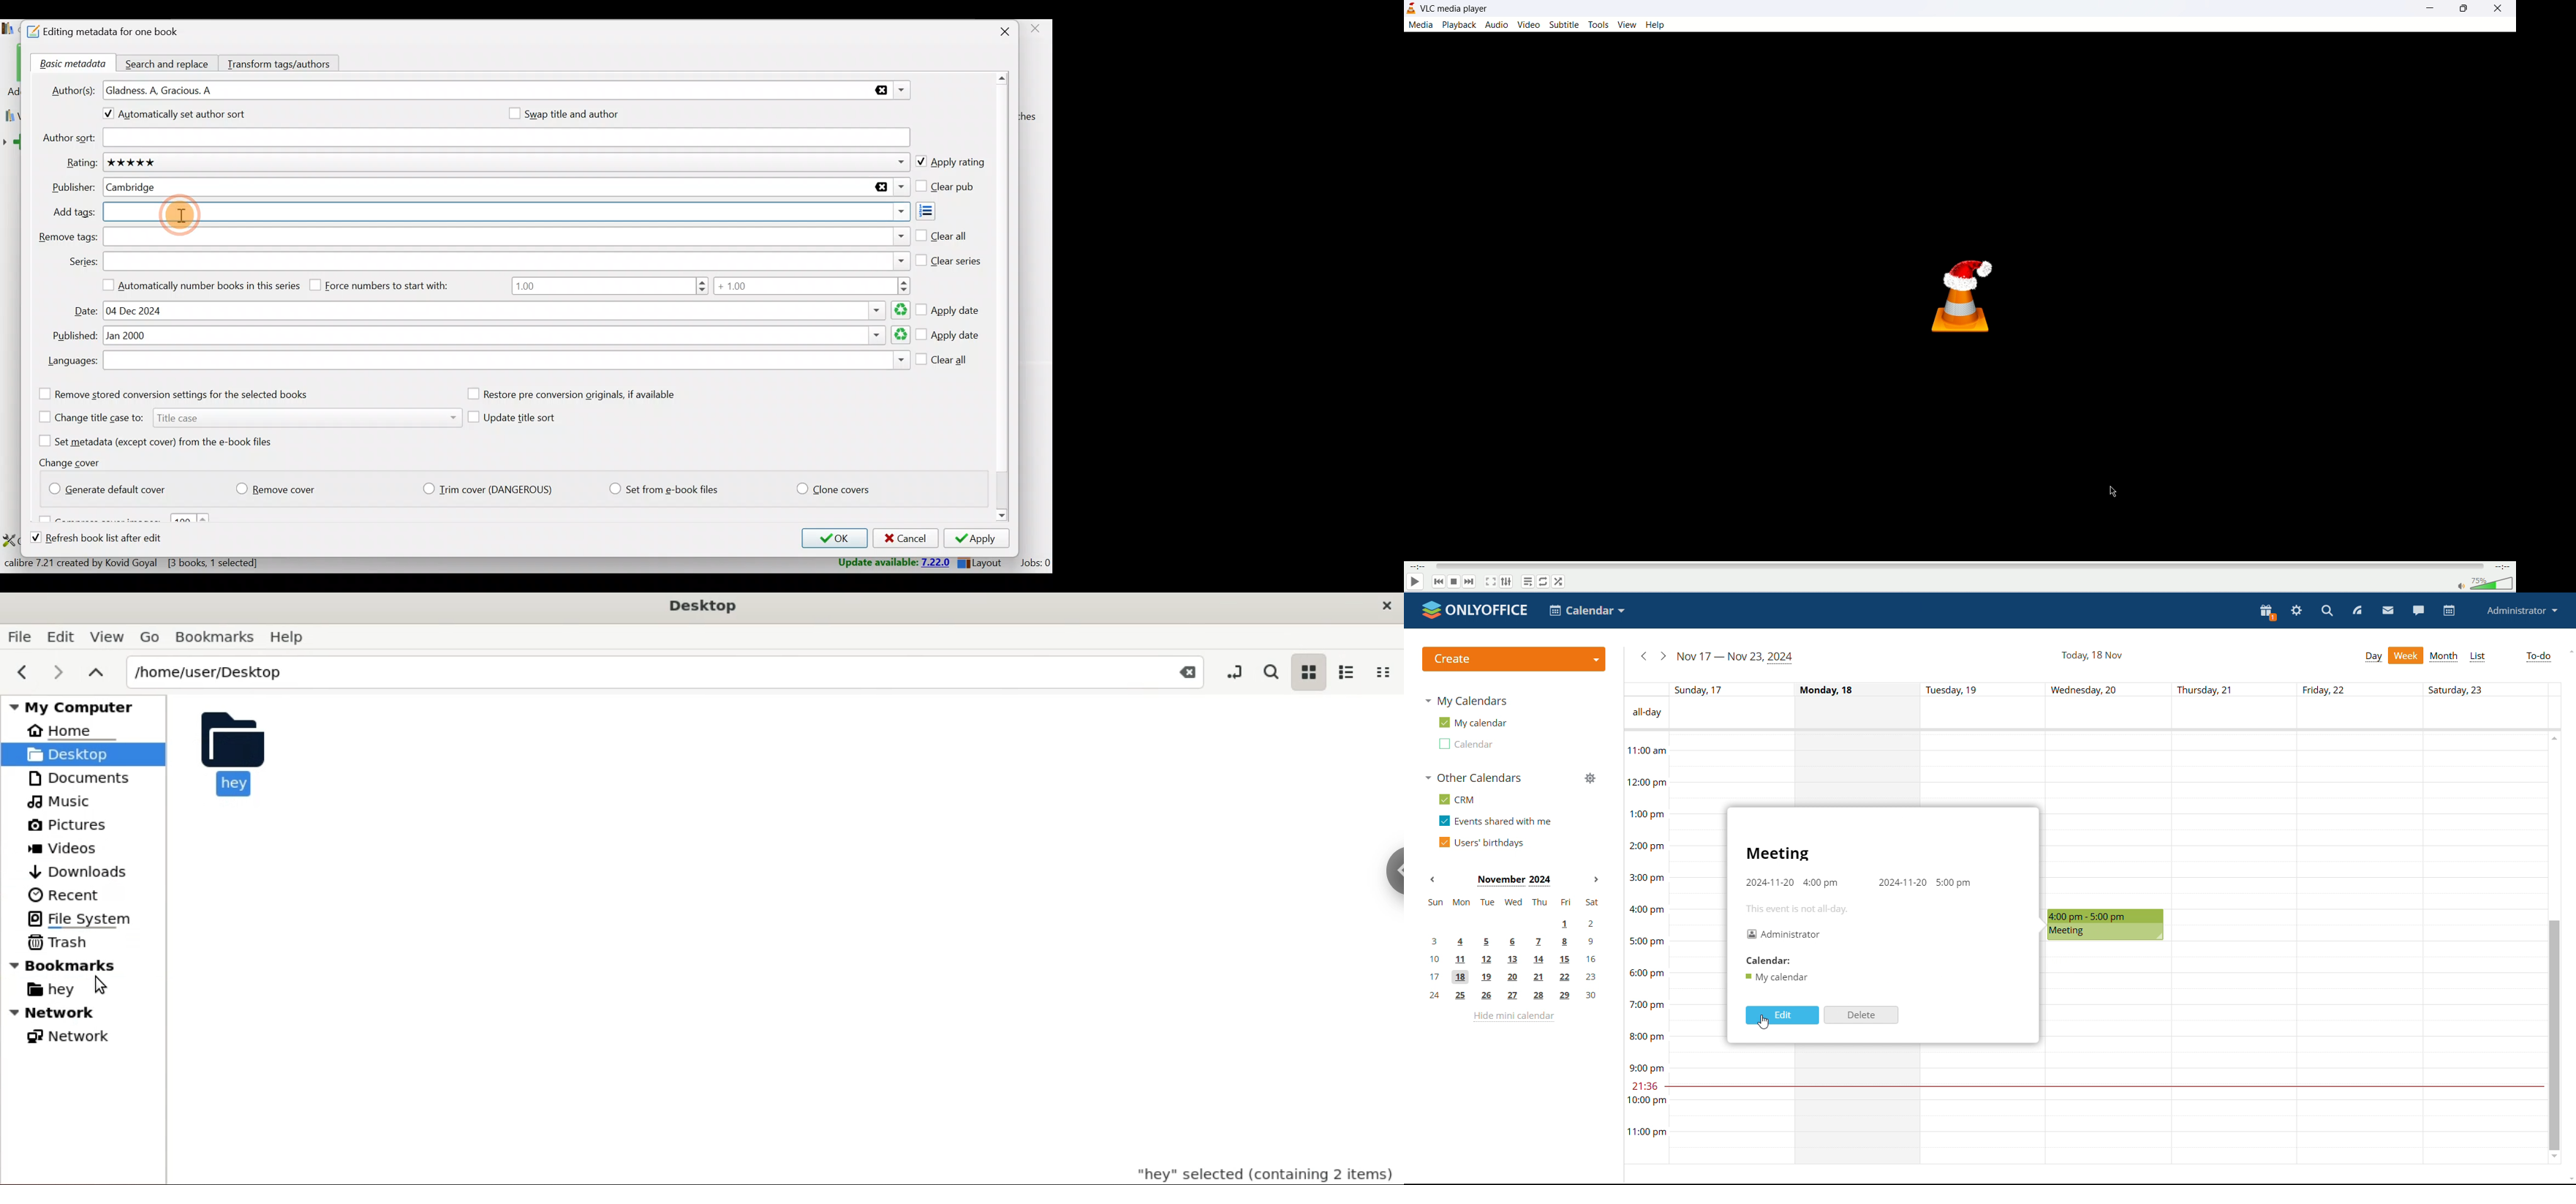 The image size is (2576, 1204). Describe the element at coordinates (108, 635) in the screenshot. I see `View` at that location.